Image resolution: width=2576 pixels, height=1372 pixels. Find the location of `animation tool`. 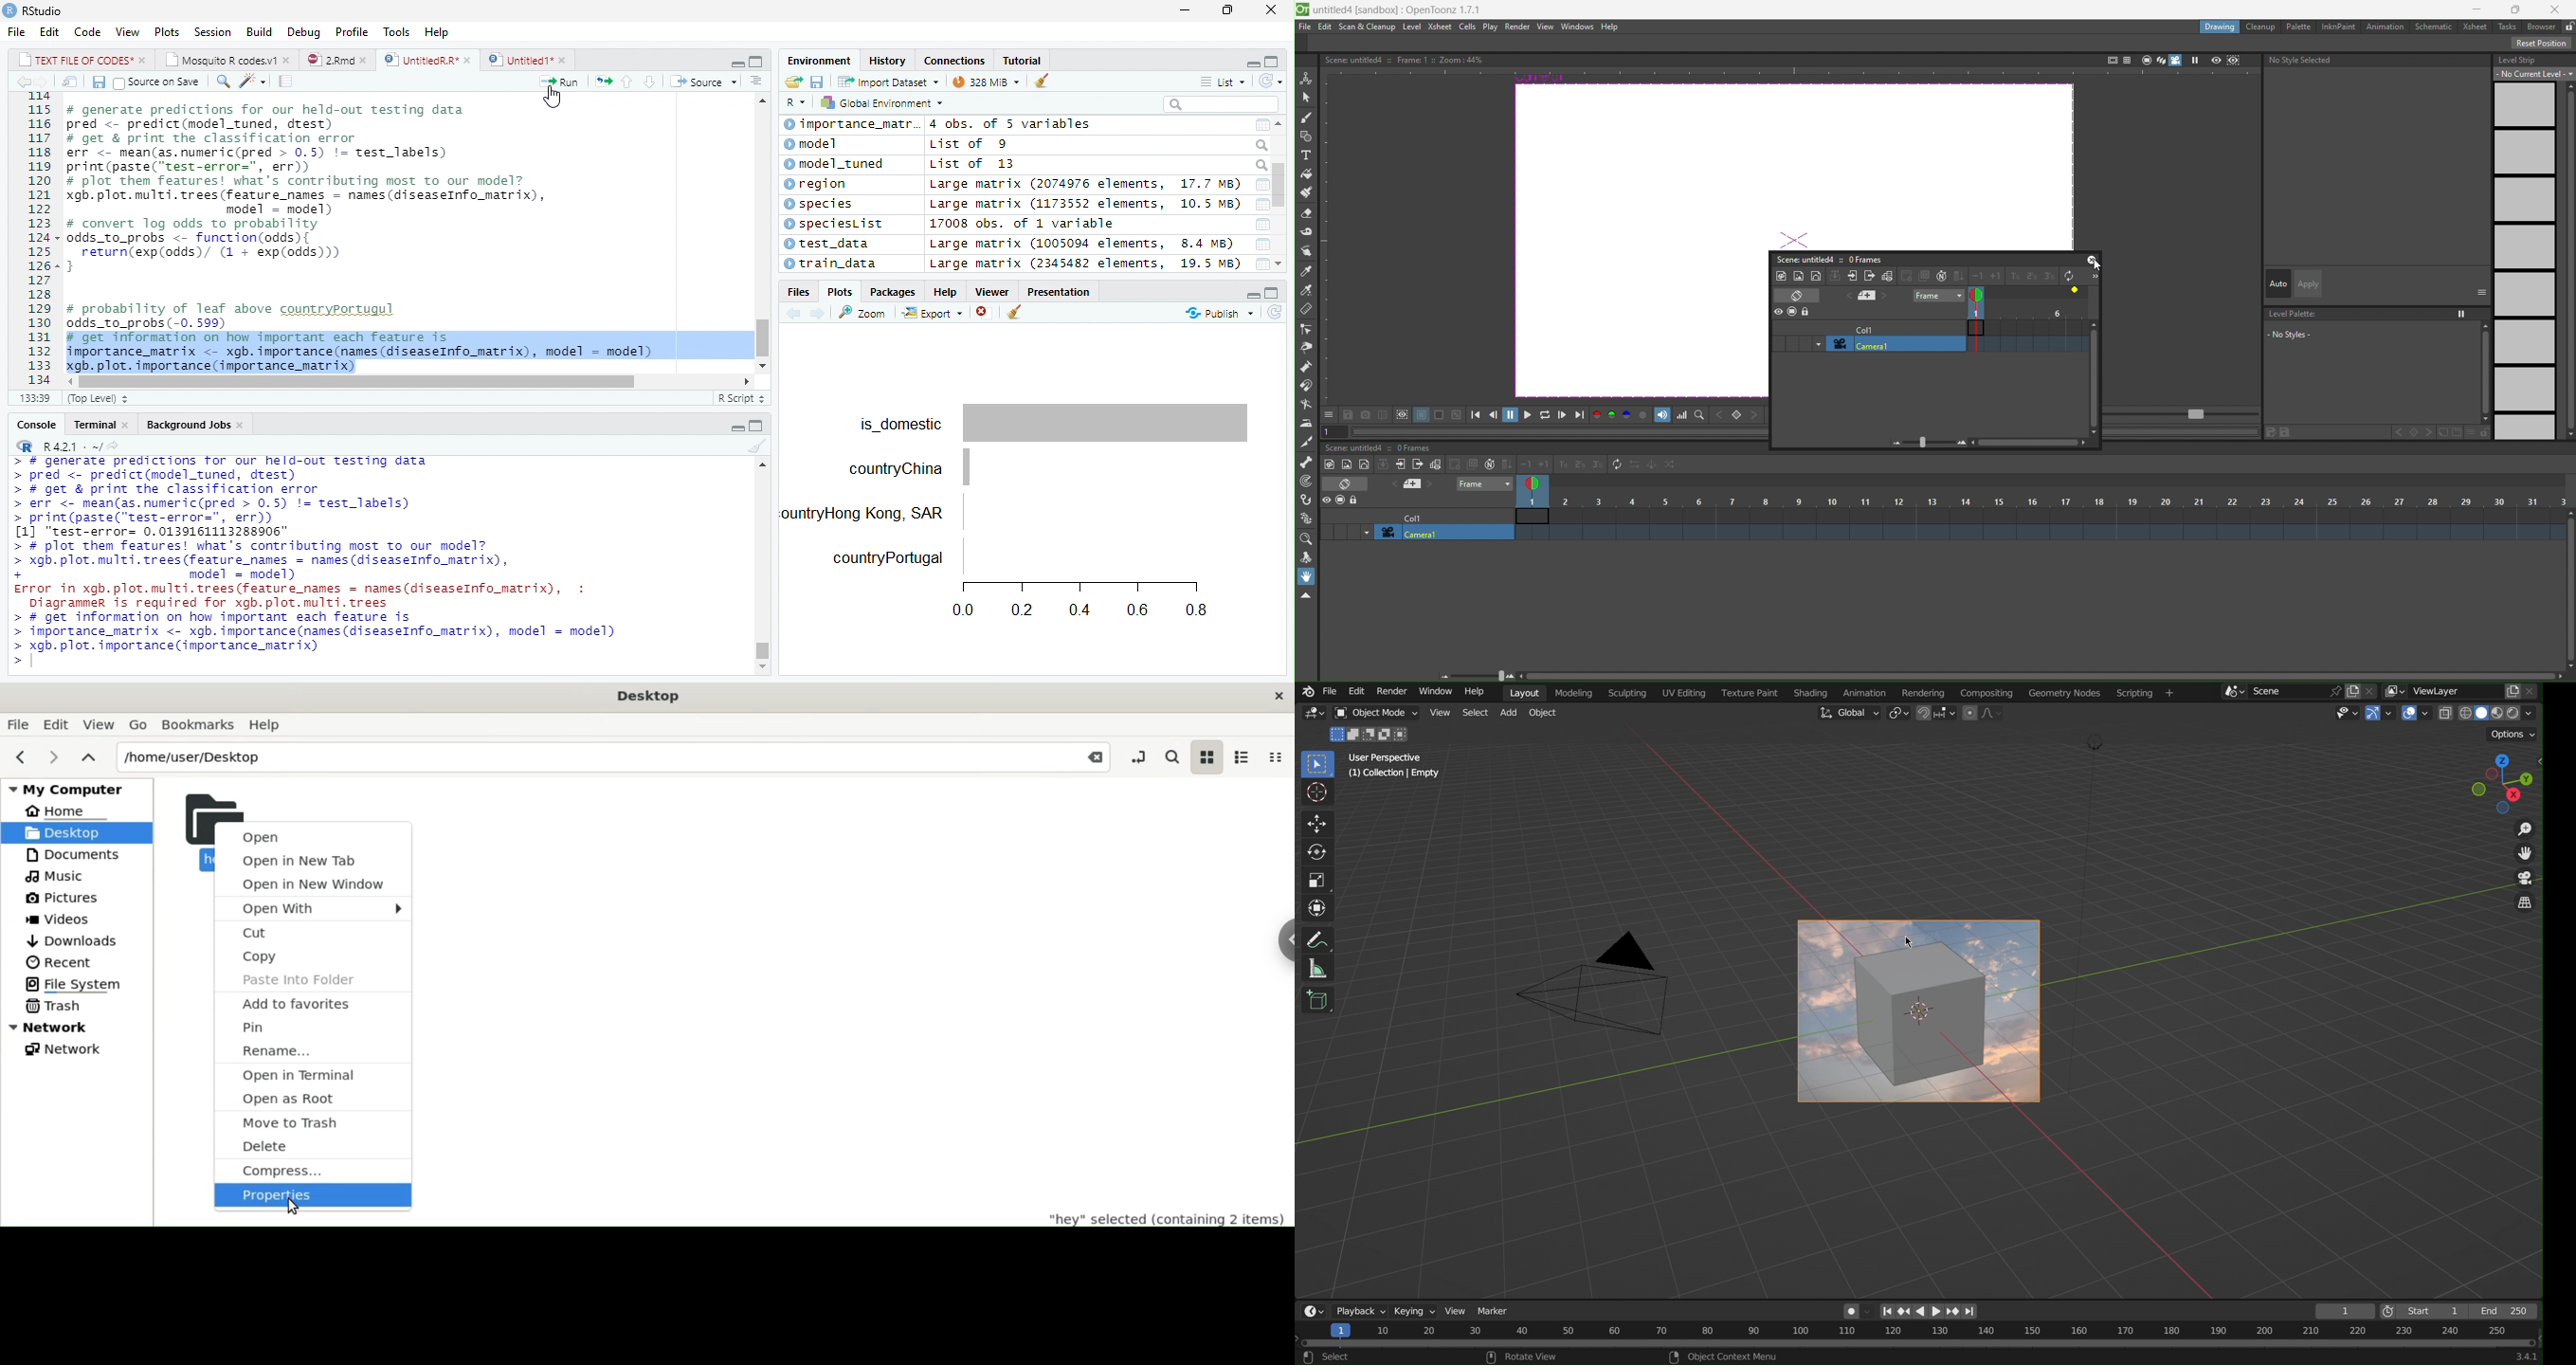

animation tool is located at coordinates (1306, 77).